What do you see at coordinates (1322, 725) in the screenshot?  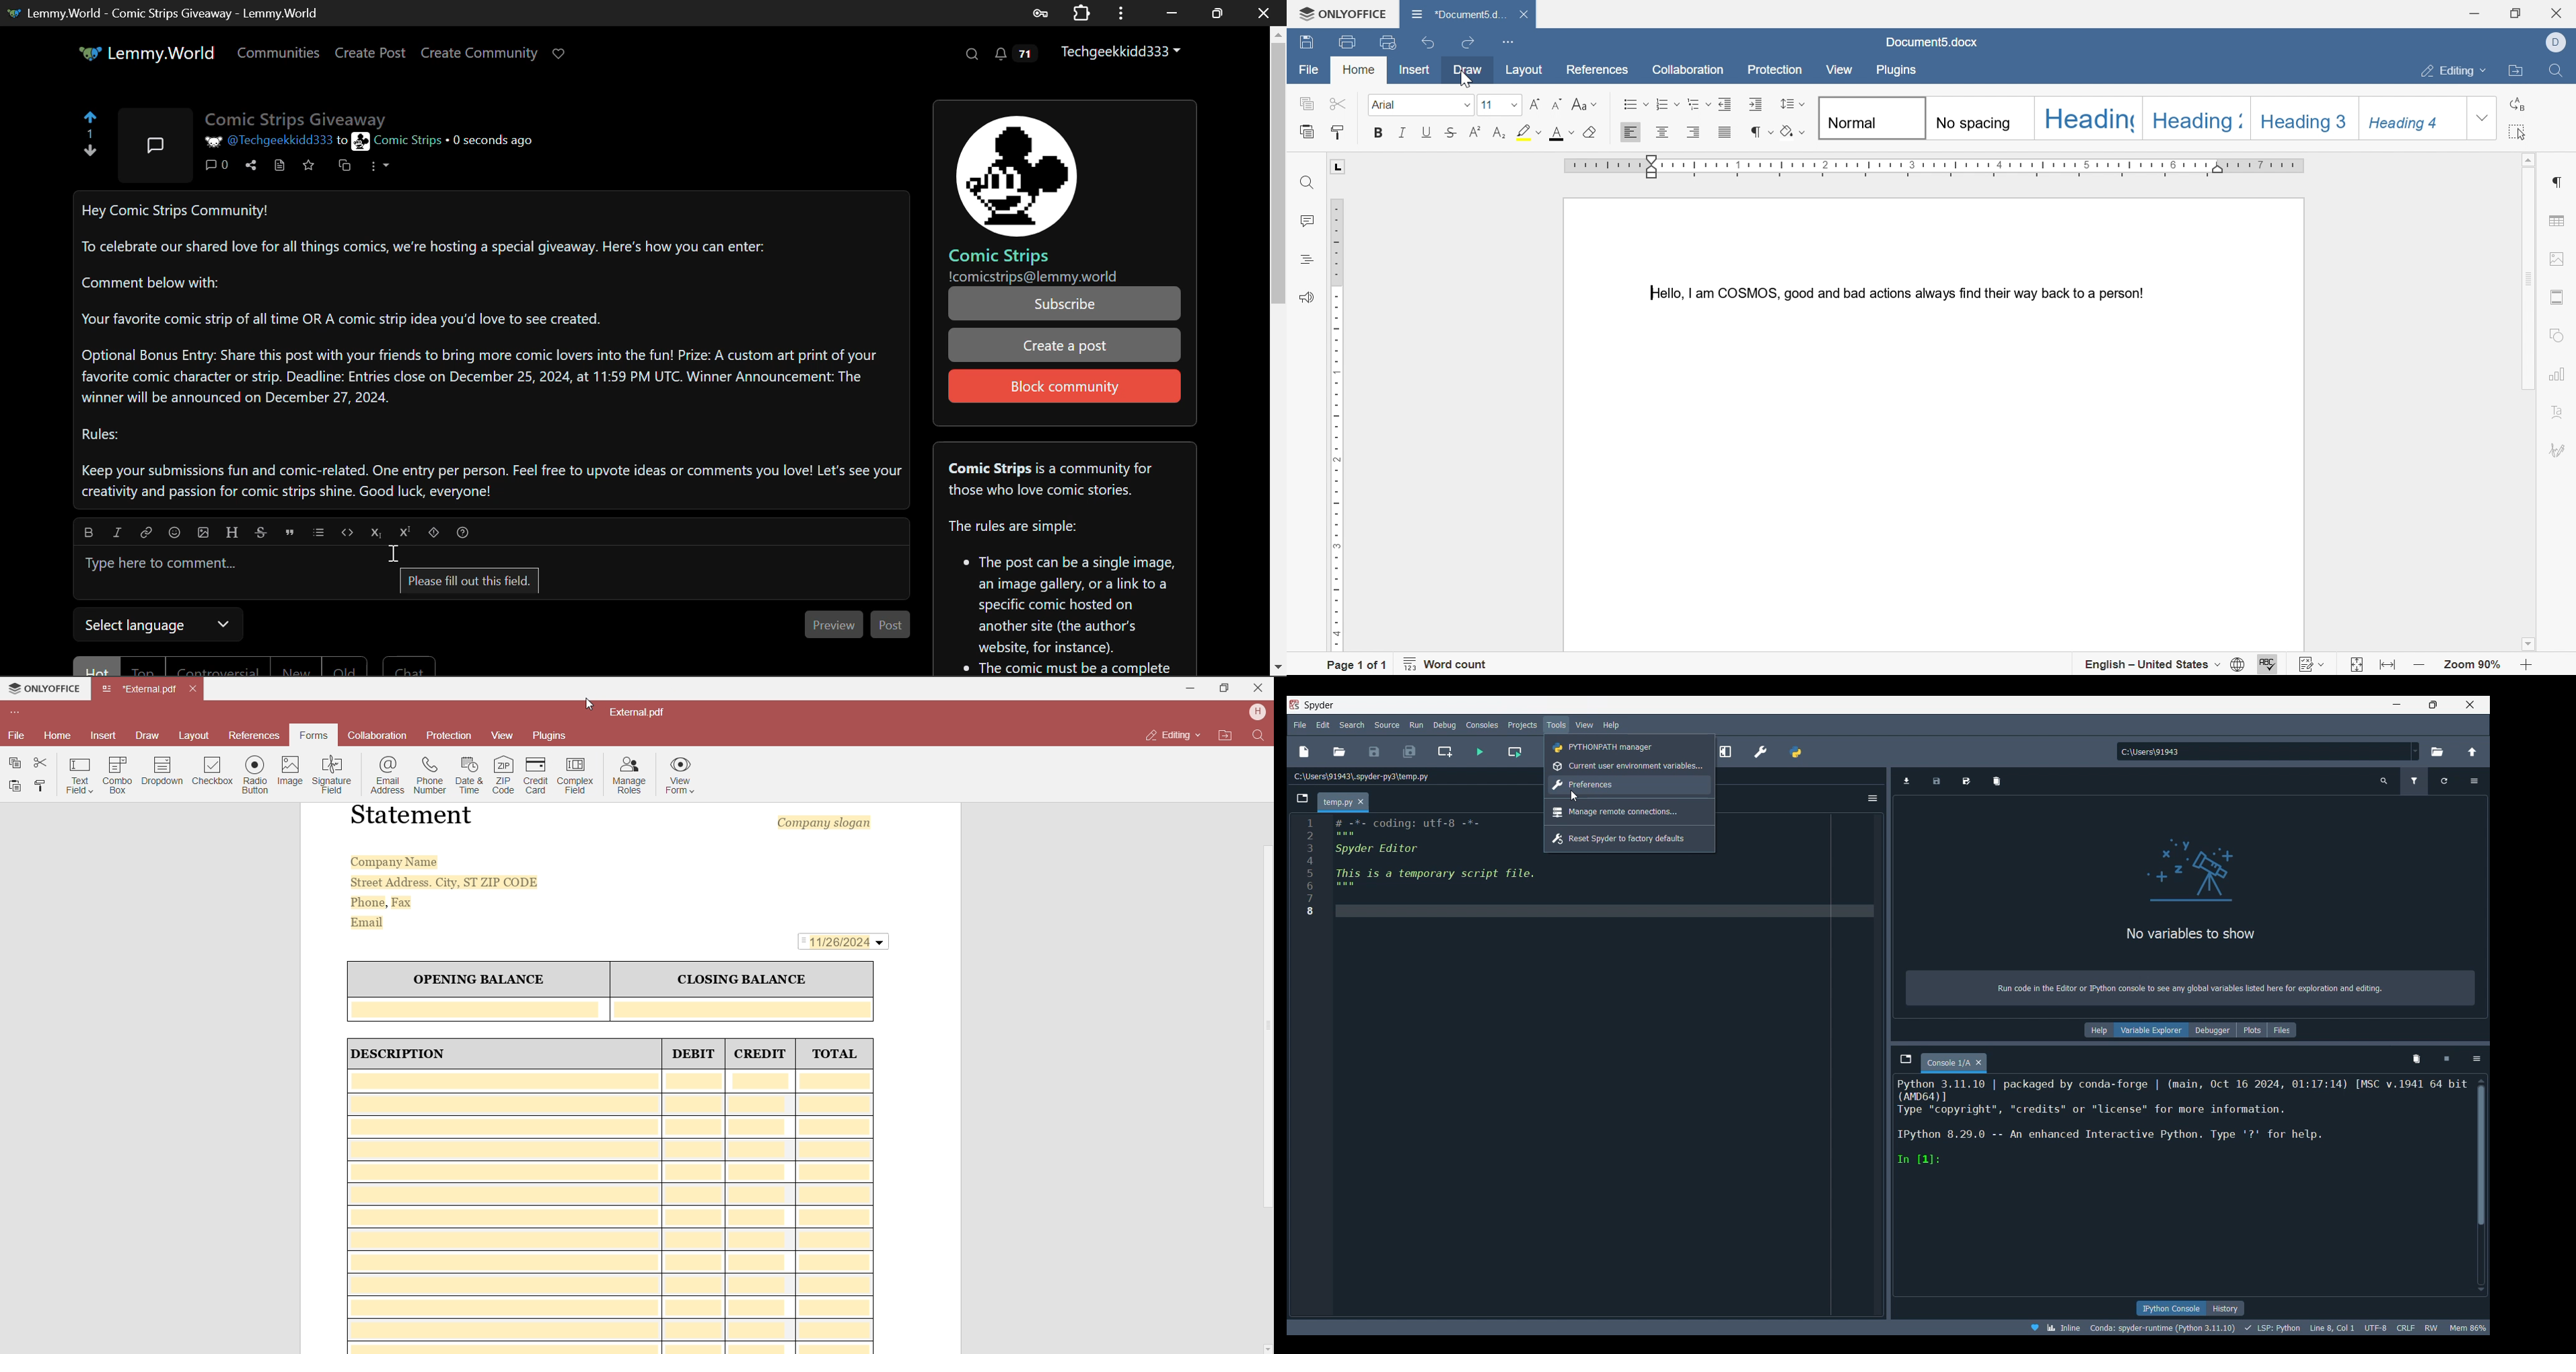 I see `Edit menu` at bounding box center [1322, 725].